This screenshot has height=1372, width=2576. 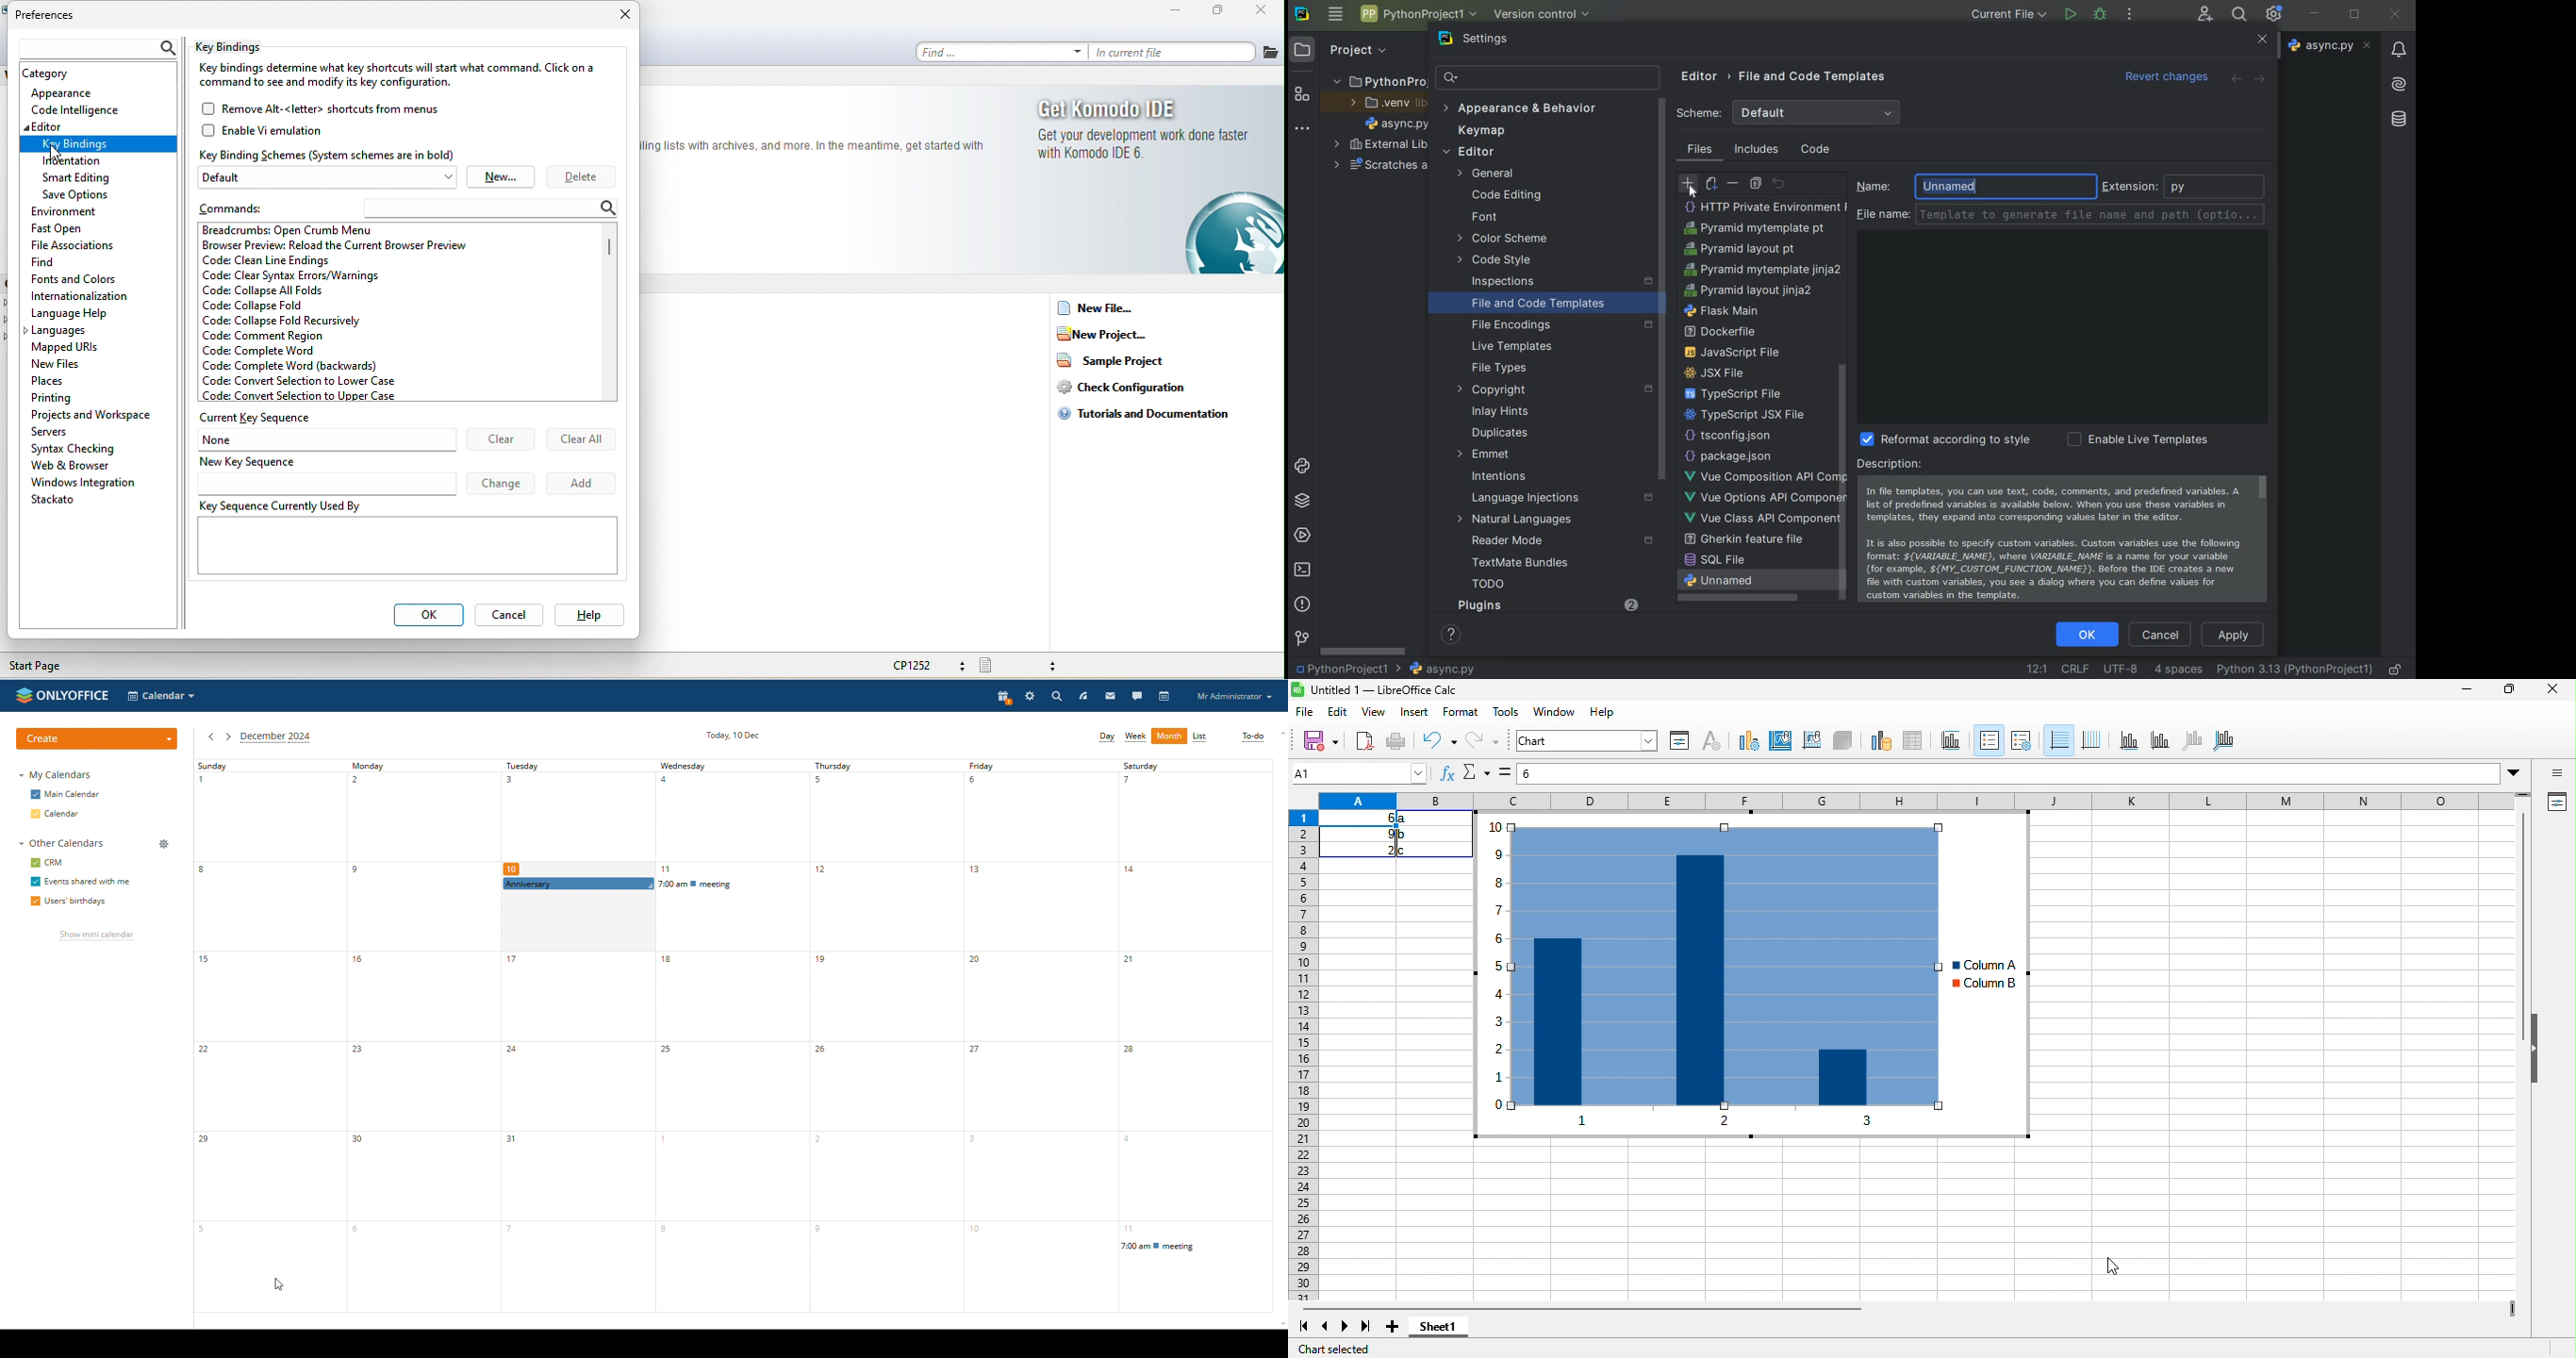 What do you see at coordinates (1710, 739) in the screenshot?
I see `characters` at bounding box center [1710, 739].